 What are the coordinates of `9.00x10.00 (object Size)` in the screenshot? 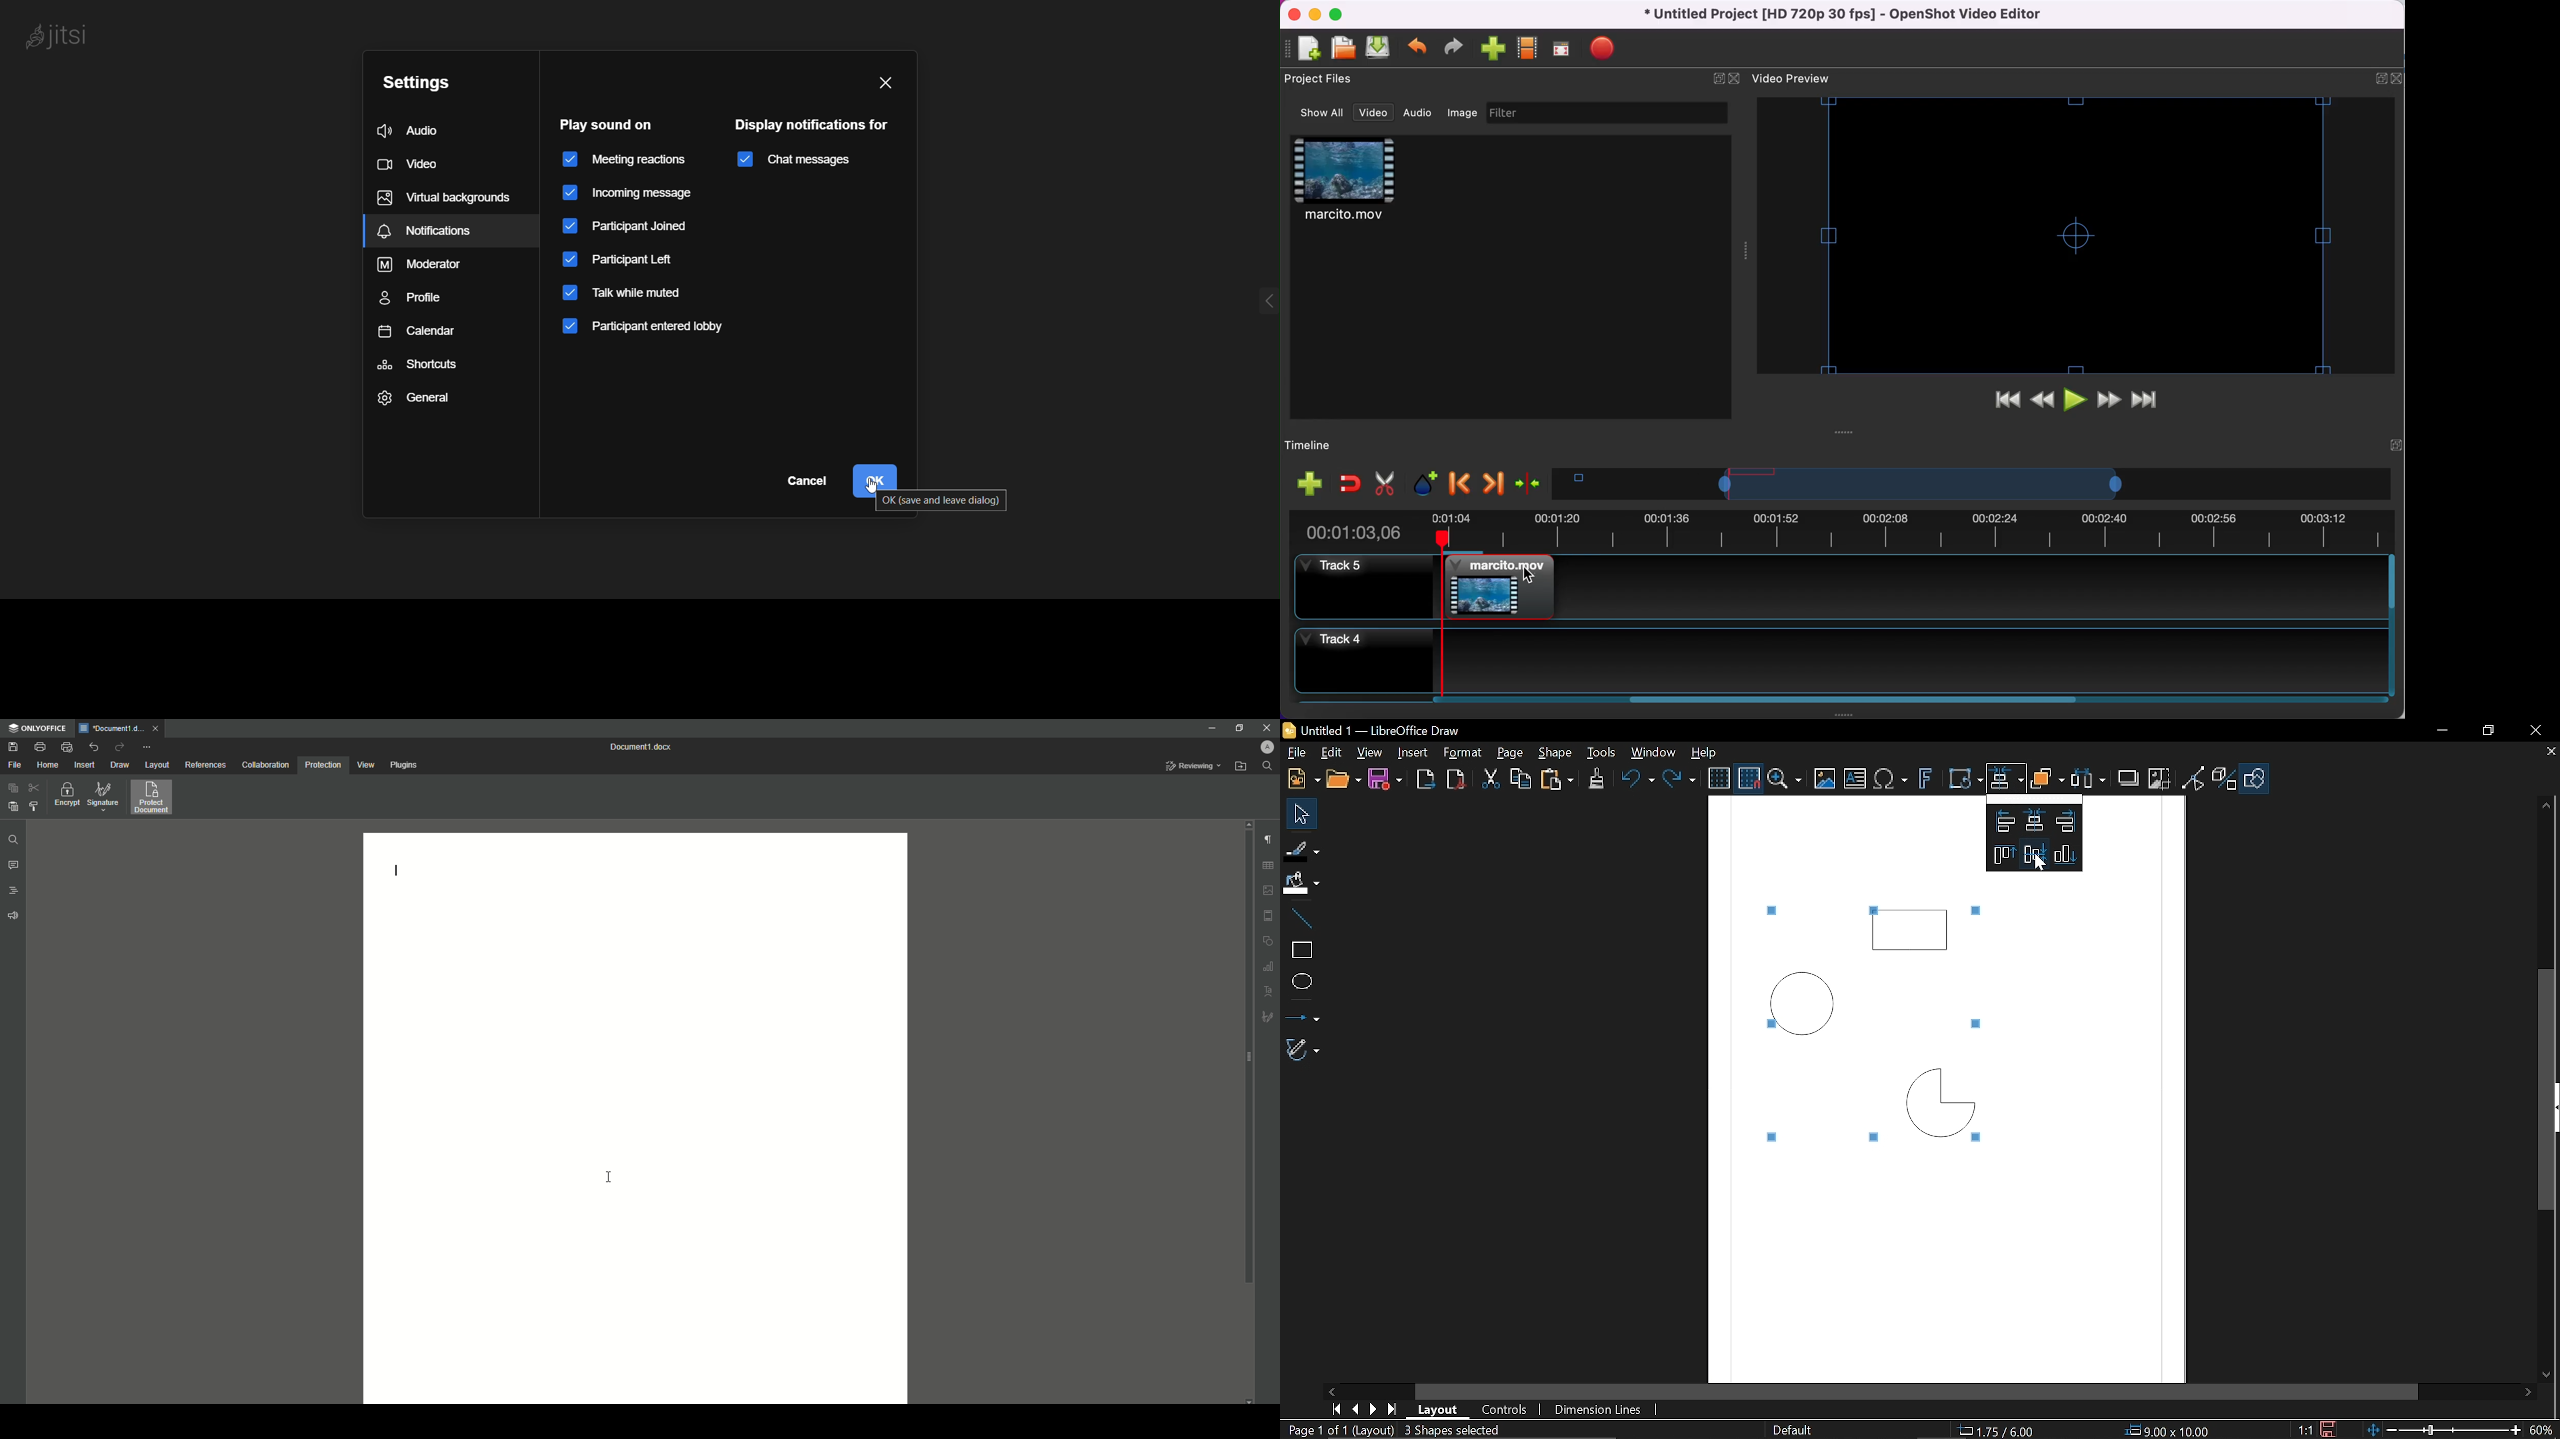 It's located at (2170, 1430).